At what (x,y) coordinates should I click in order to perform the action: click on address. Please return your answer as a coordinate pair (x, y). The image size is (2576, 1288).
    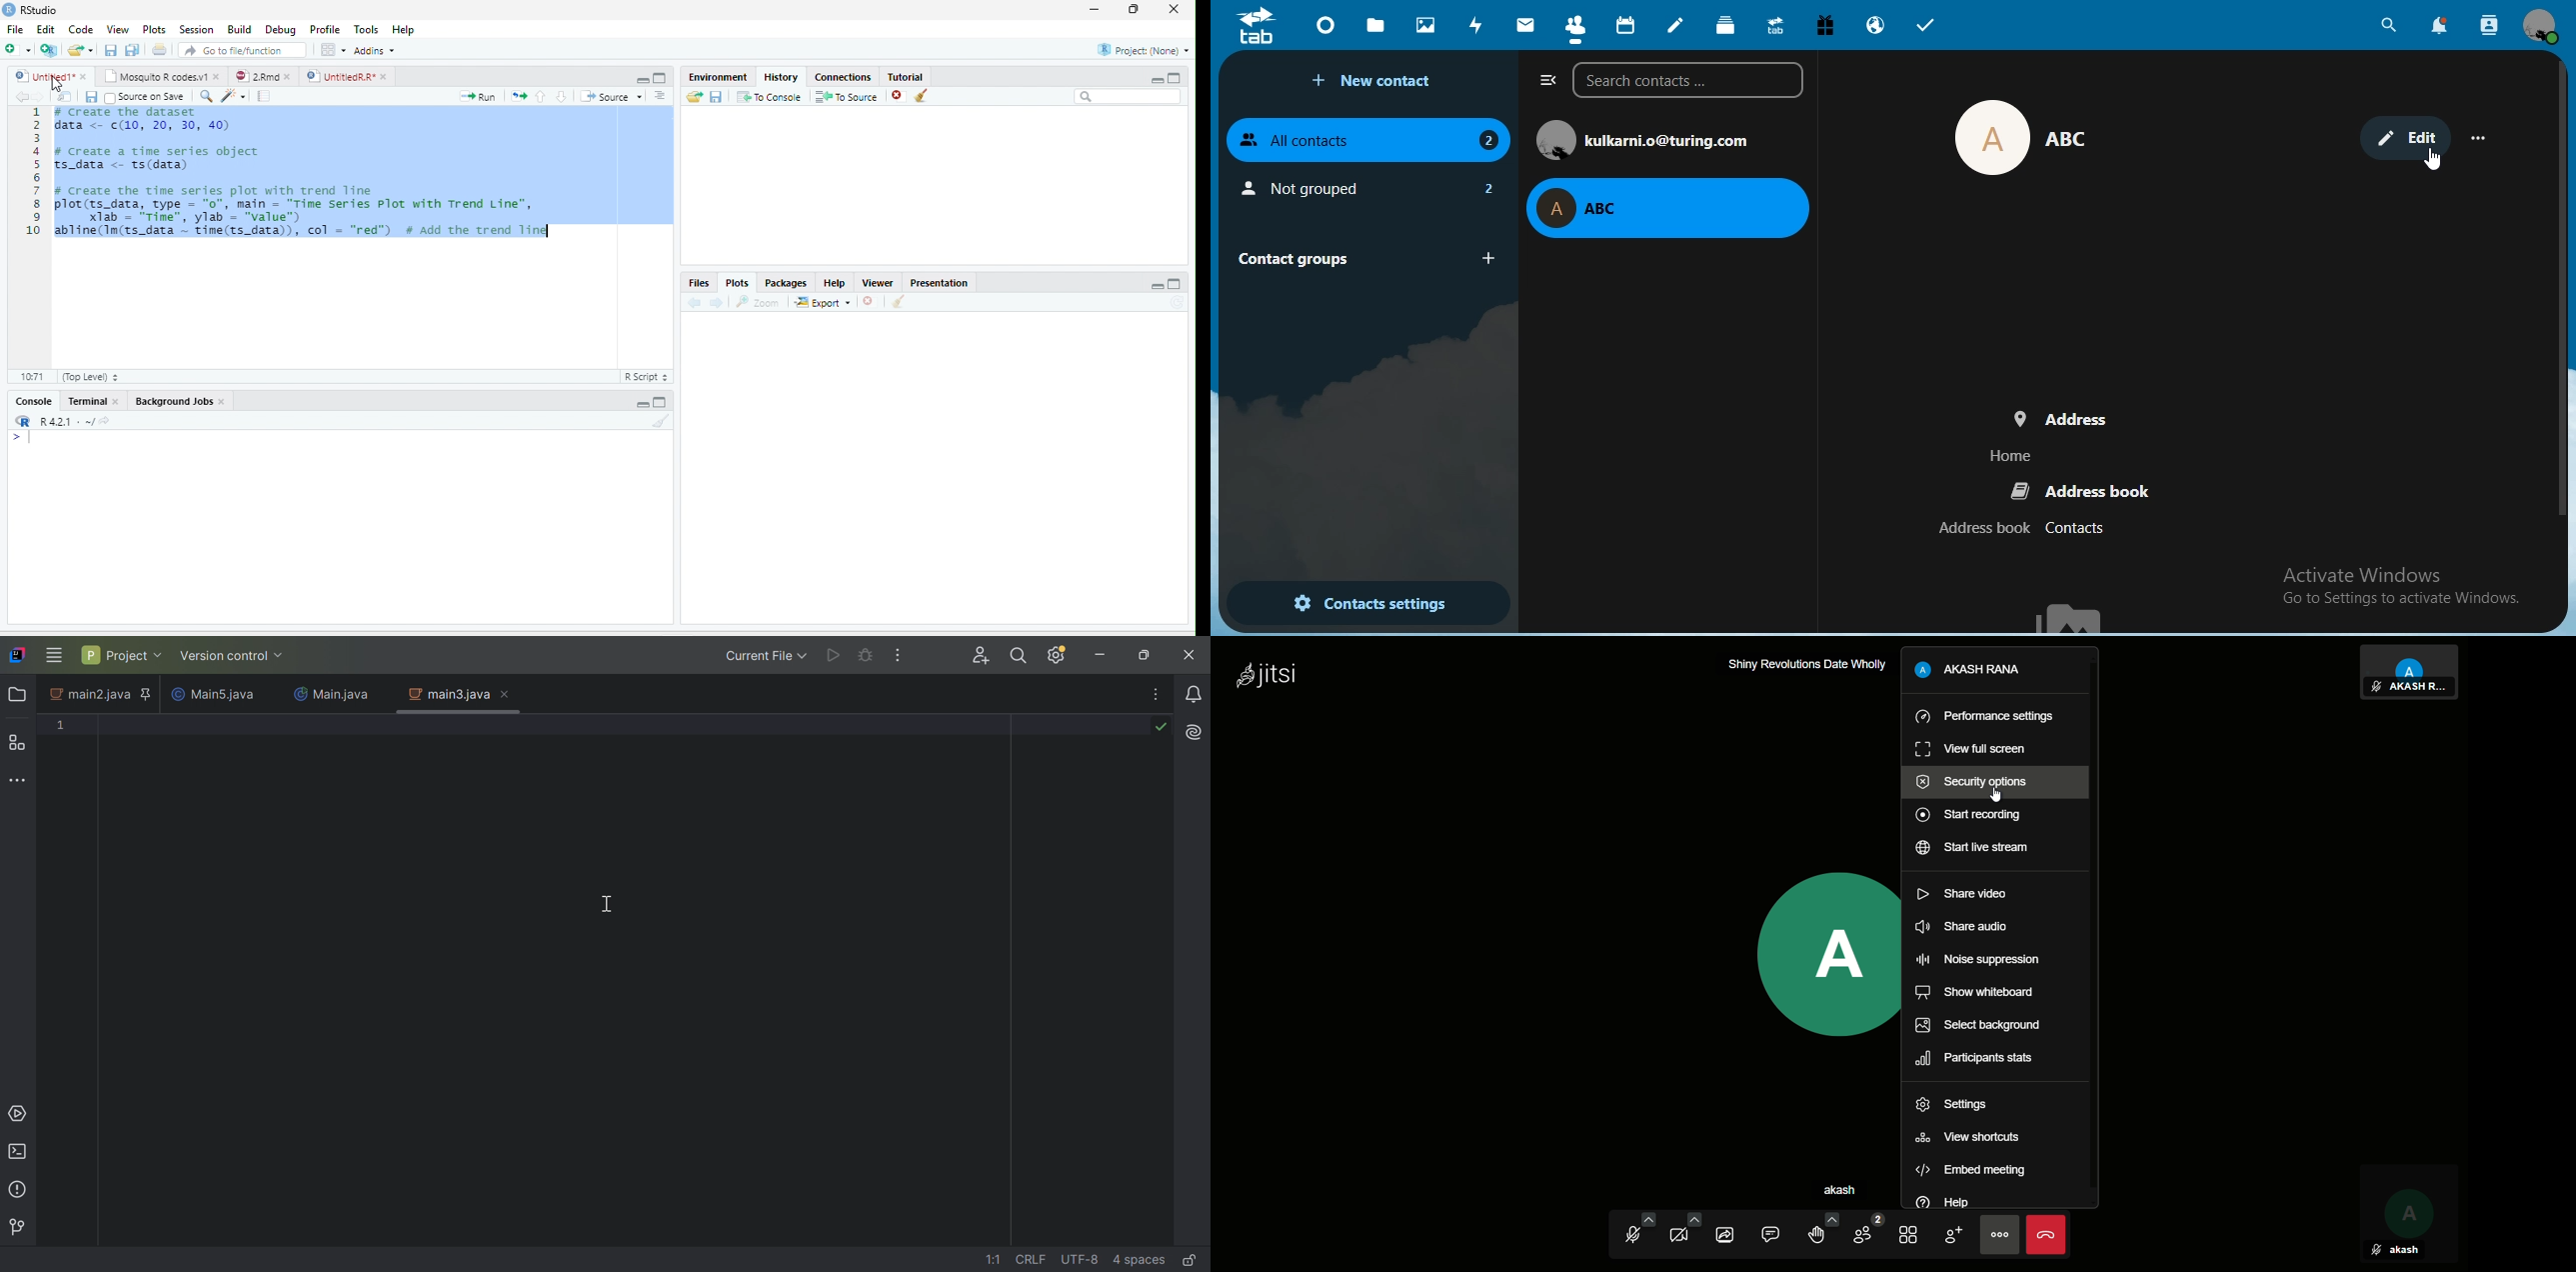
    Looking at the image, I should click on (2033, 416).